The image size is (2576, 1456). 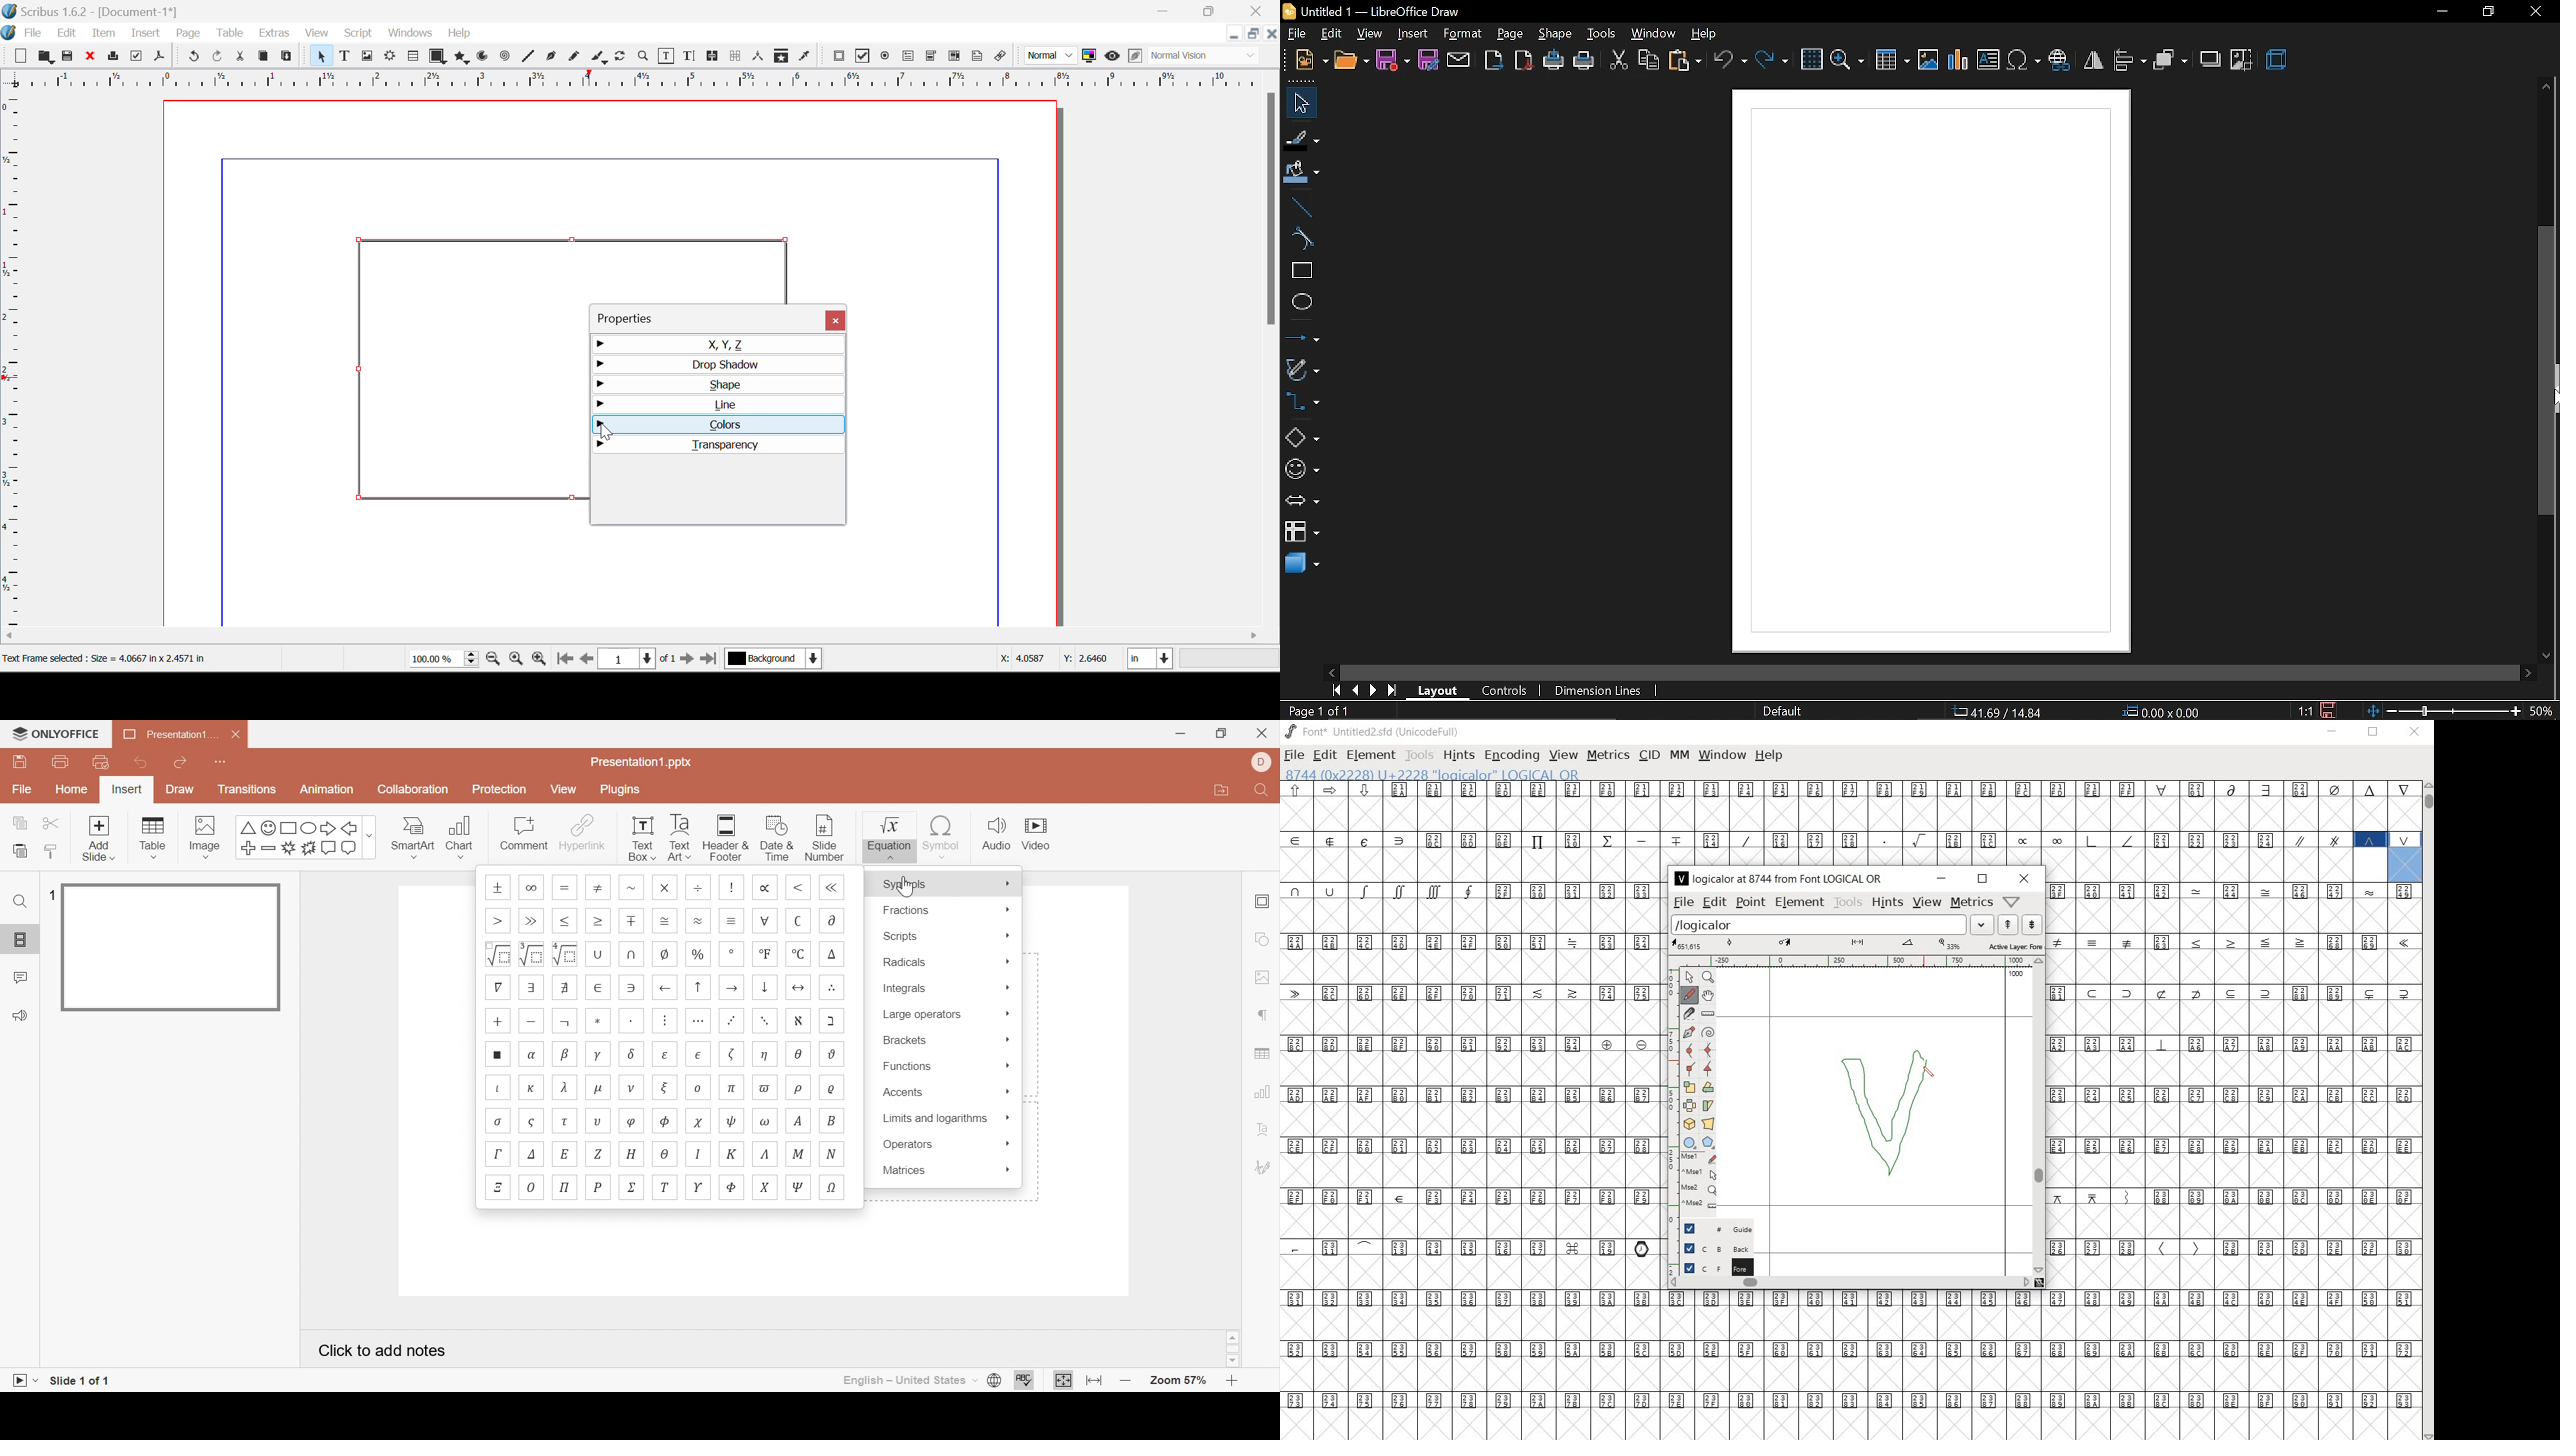 What do you see at coordinates (1709, 1124) in the screenshot?
I see `perform a perspective transformation on the selection` at bounding box center [1709, 1124].